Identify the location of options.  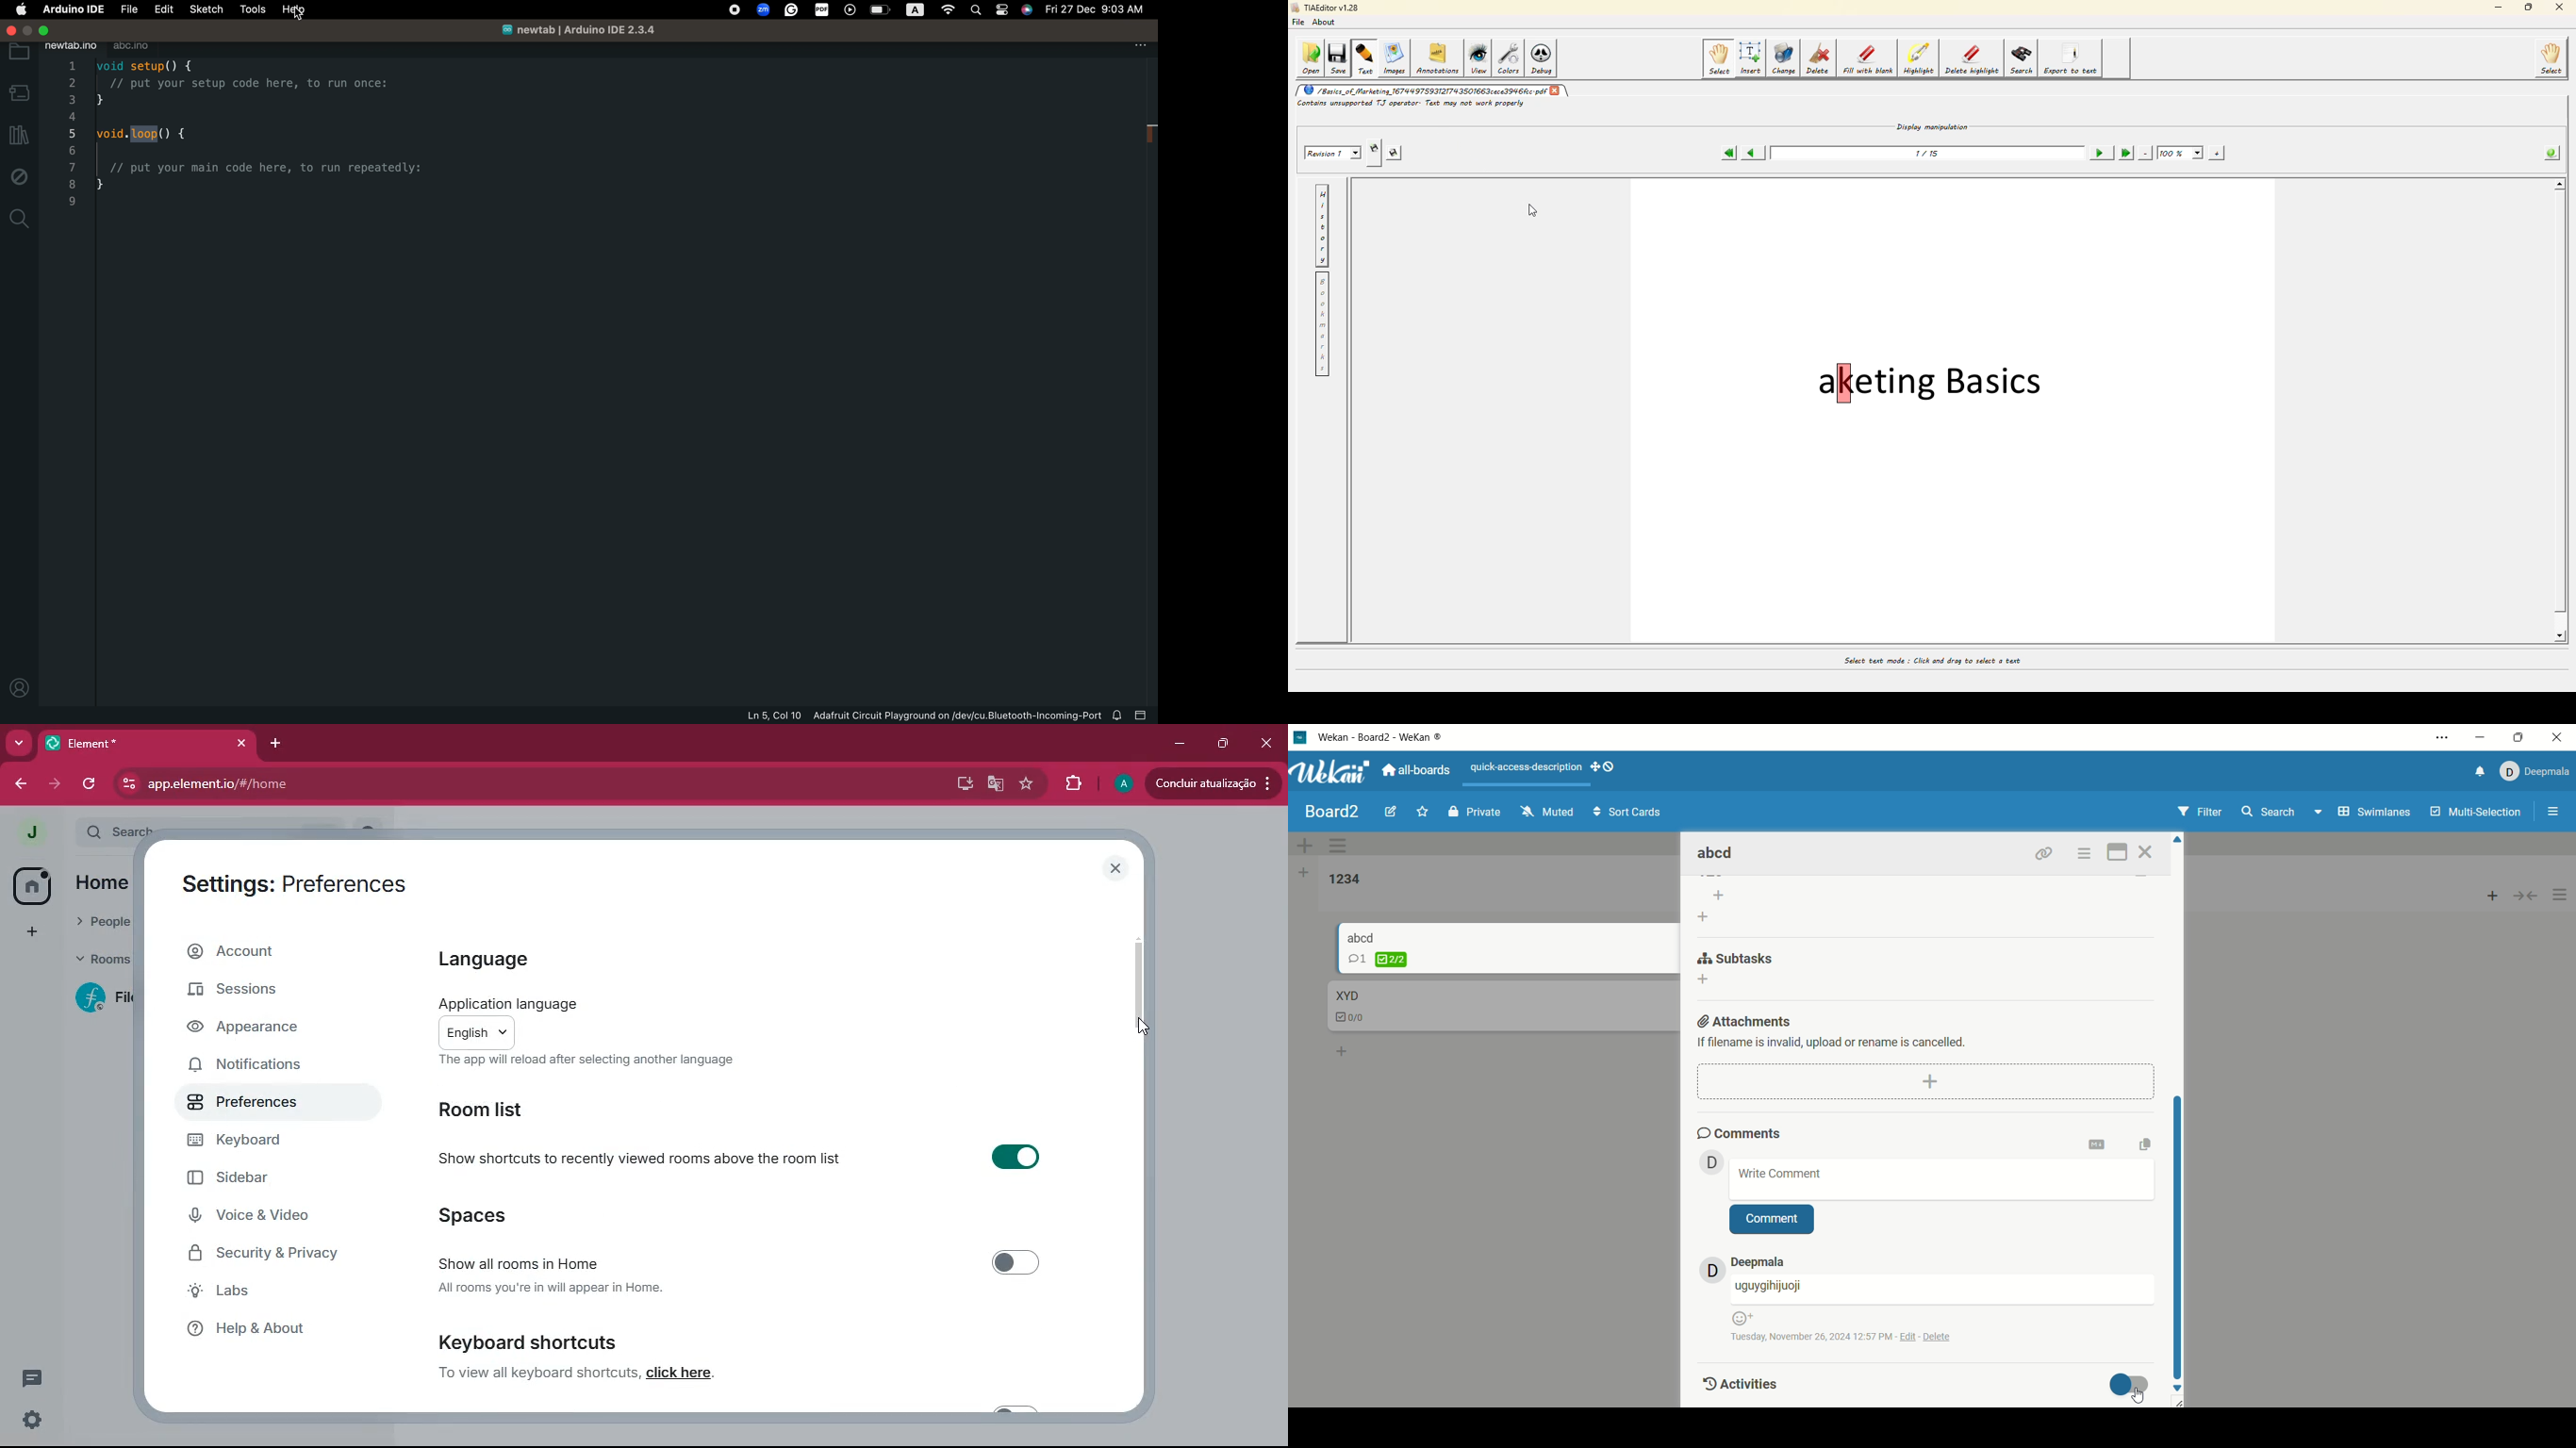
(2555, 813).